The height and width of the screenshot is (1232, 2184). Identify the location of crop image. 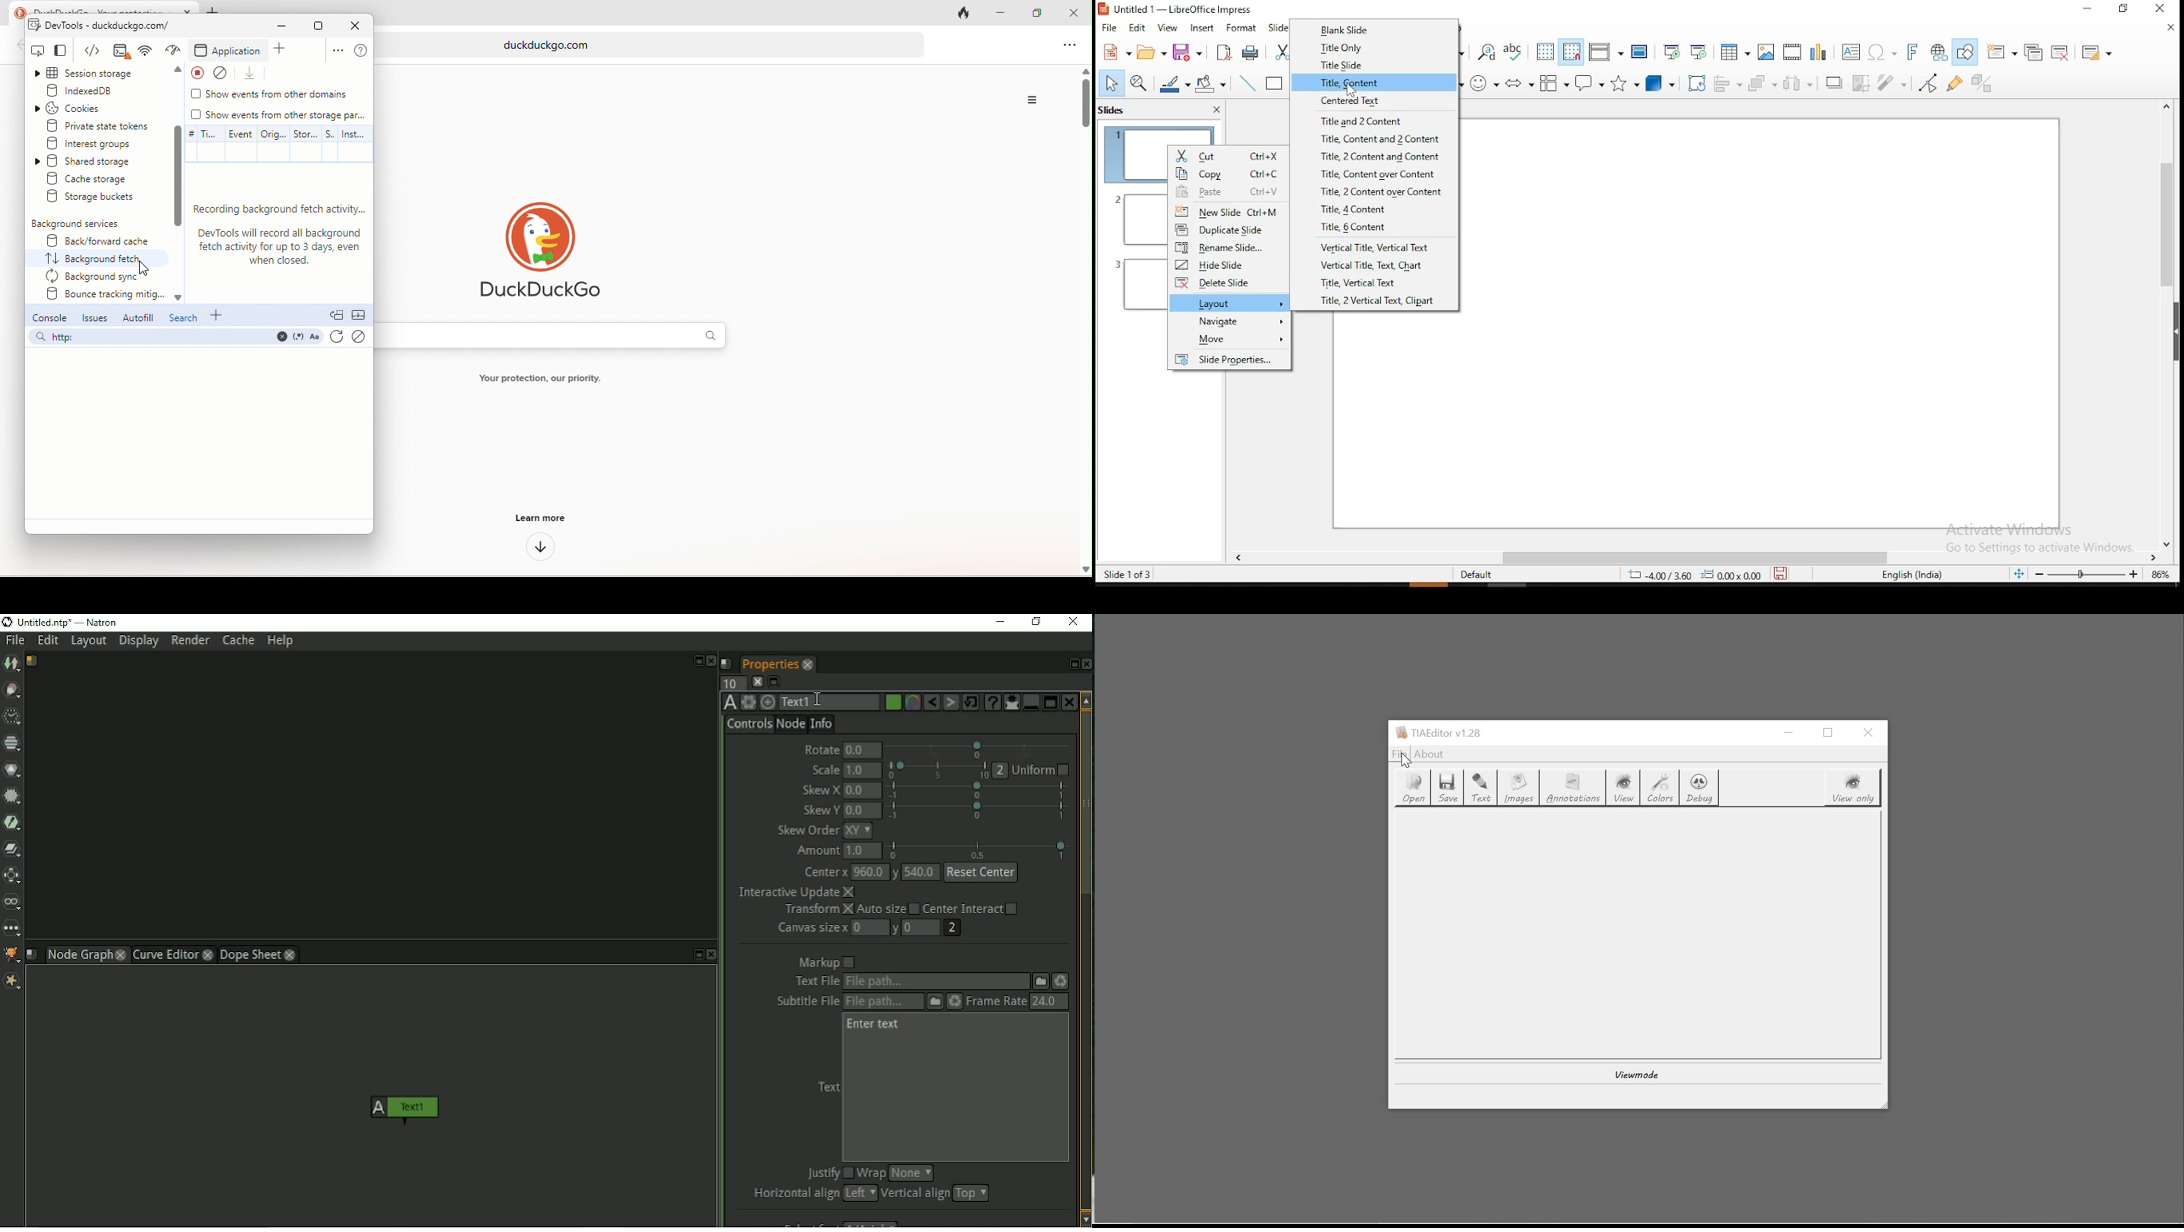
(1863, 83).